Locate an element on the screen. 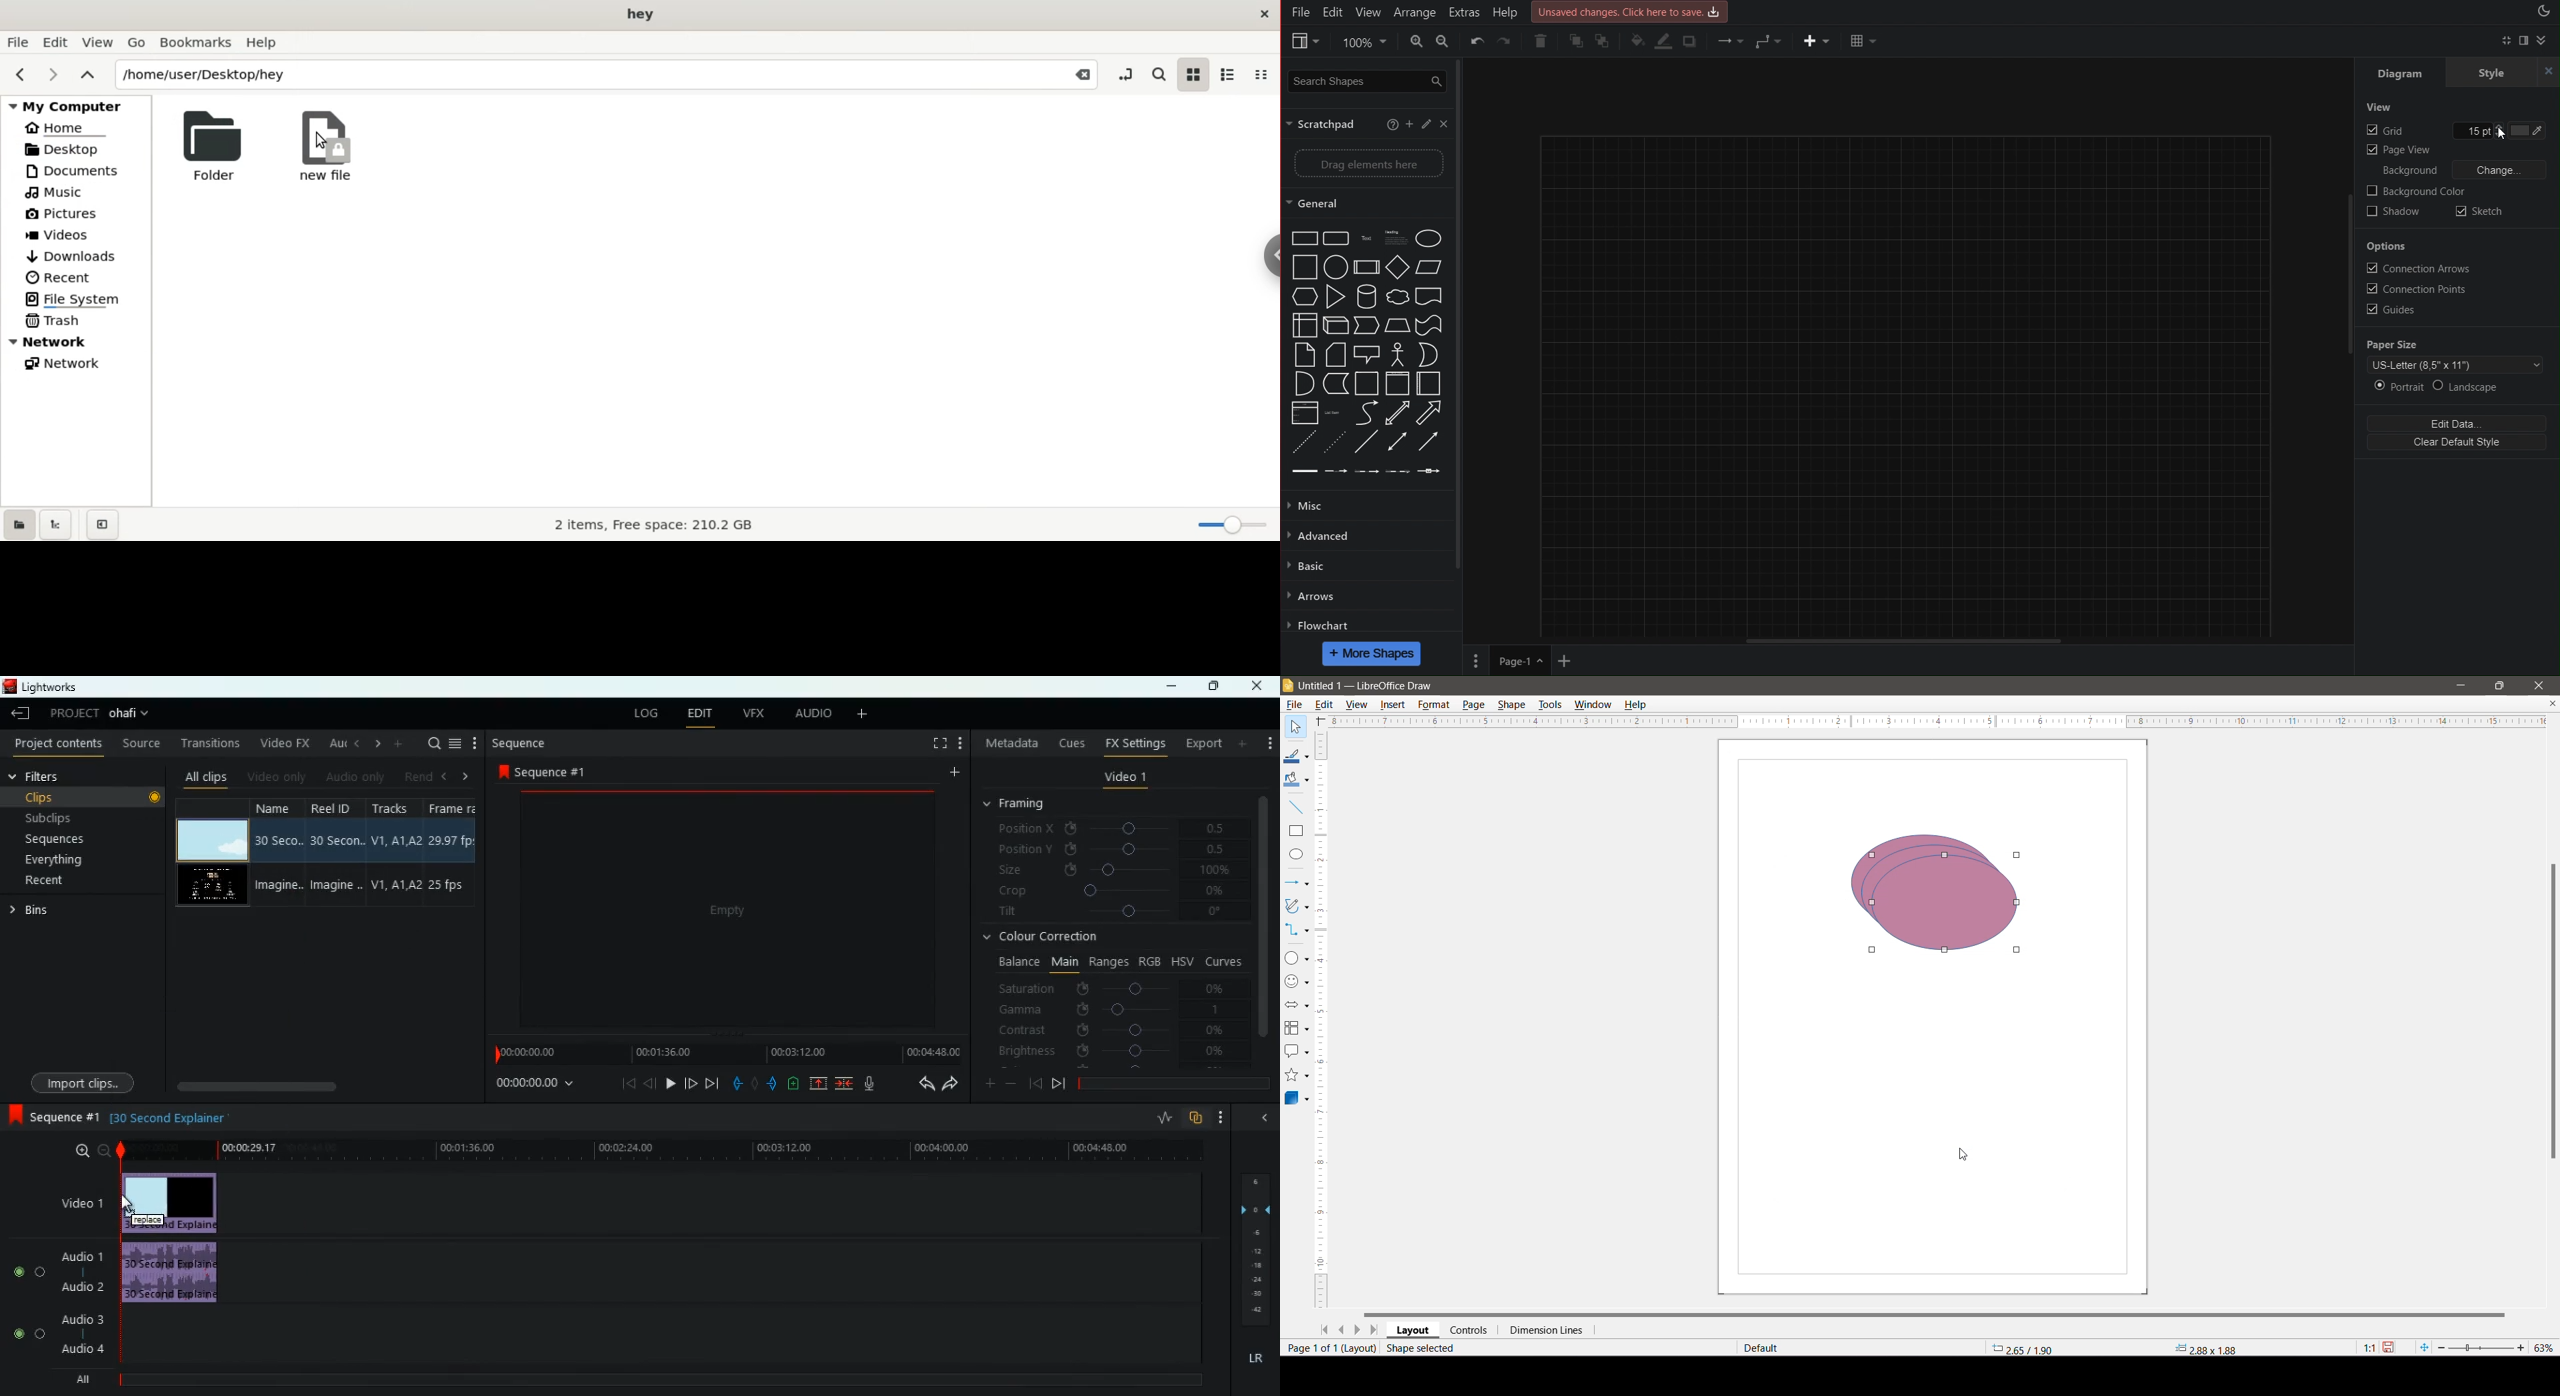 The width and height of the screenshot is (2576, 1400). indents is located at coordinates (1359, 471).